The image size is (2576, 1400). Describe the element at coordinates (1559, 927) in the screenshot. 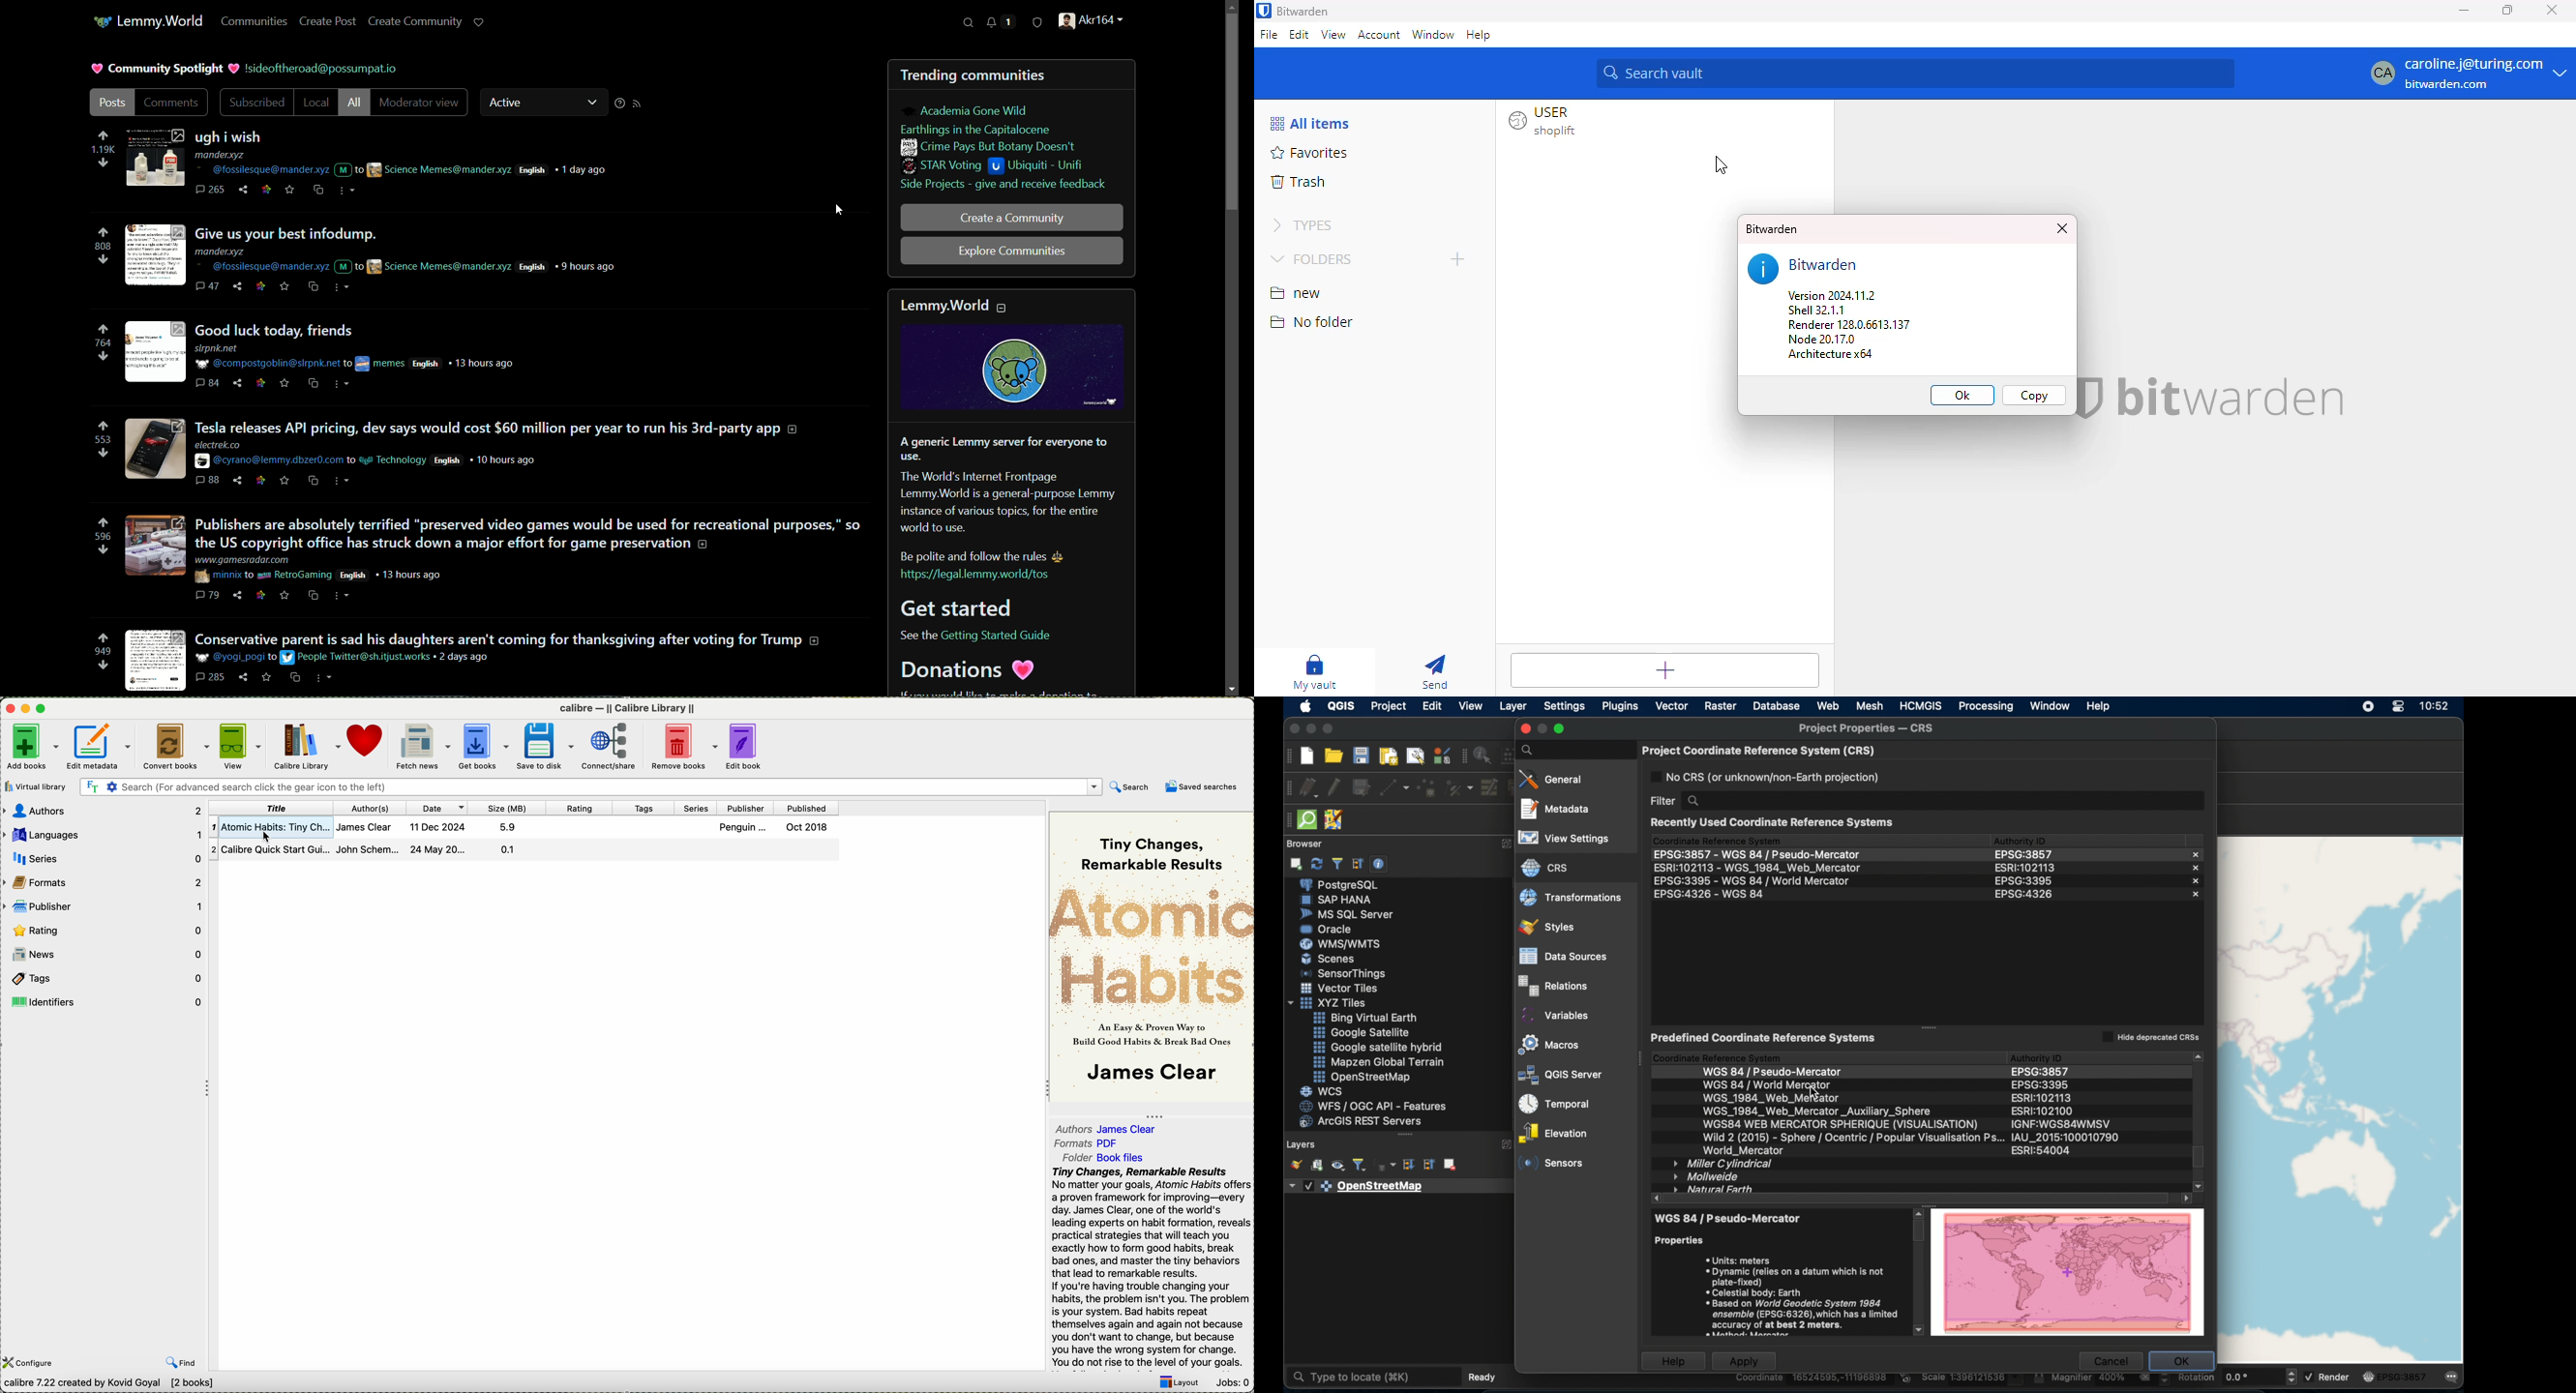

I see `styles` at that location.